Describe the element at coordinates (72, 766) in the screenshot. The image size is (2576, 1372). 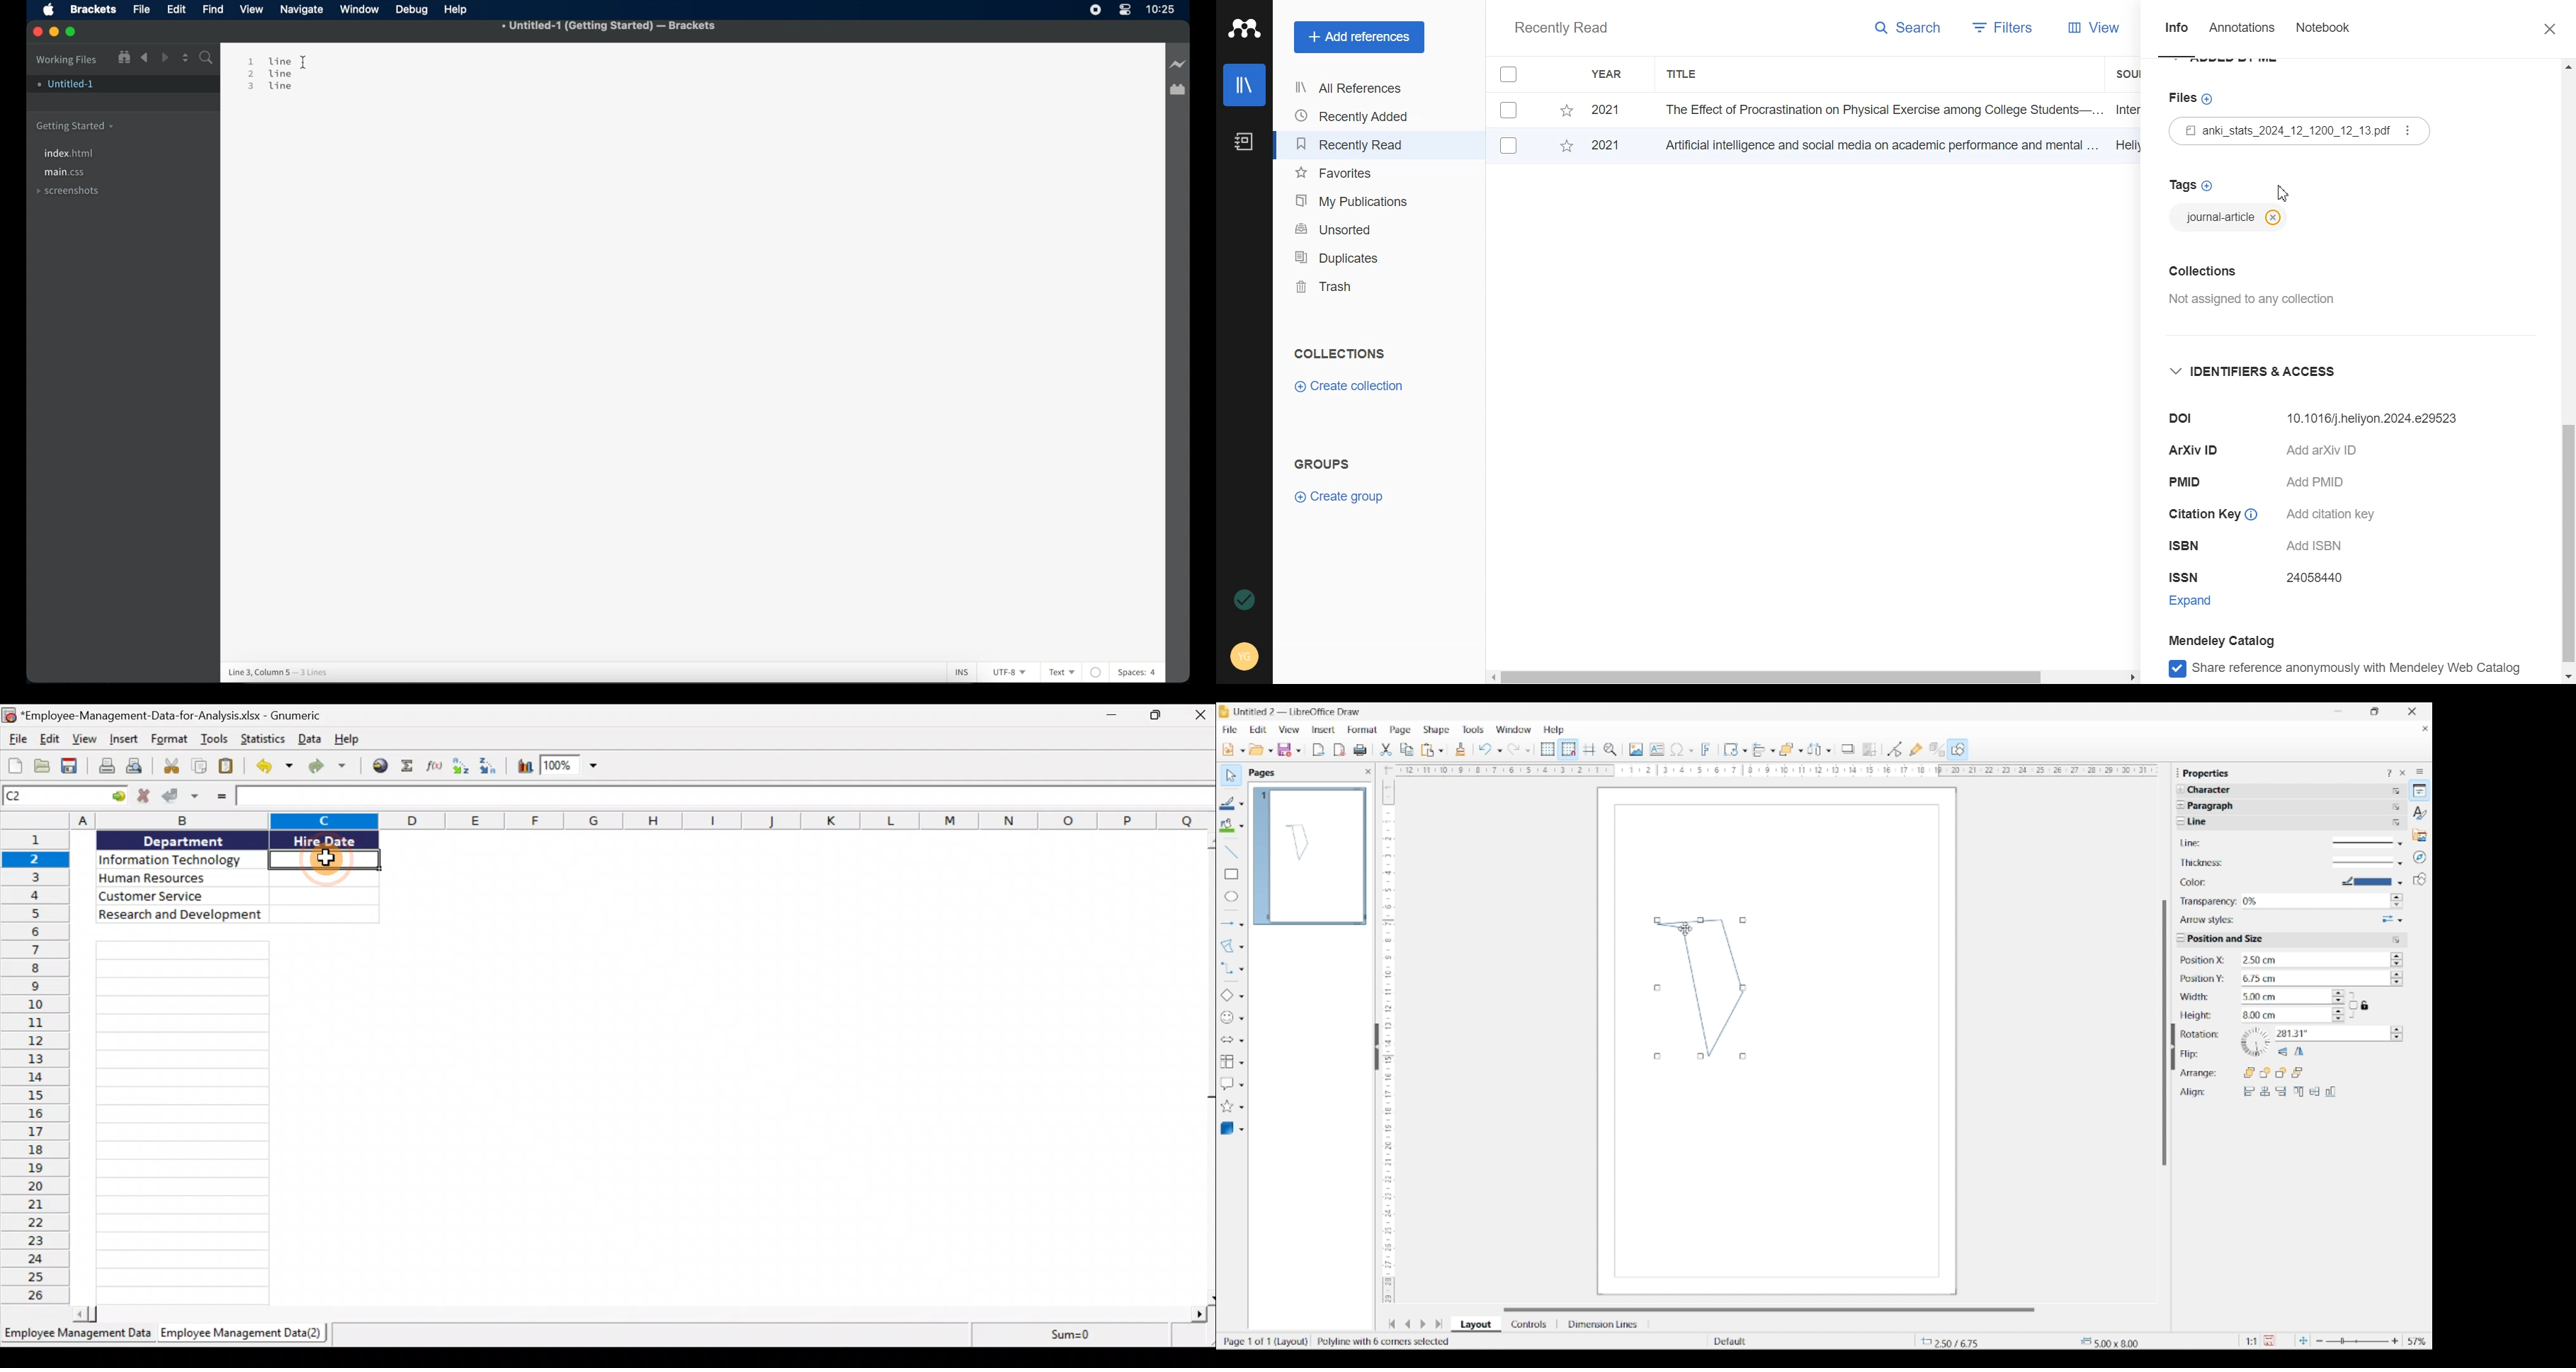
I see `Save the current workbook` at that location.